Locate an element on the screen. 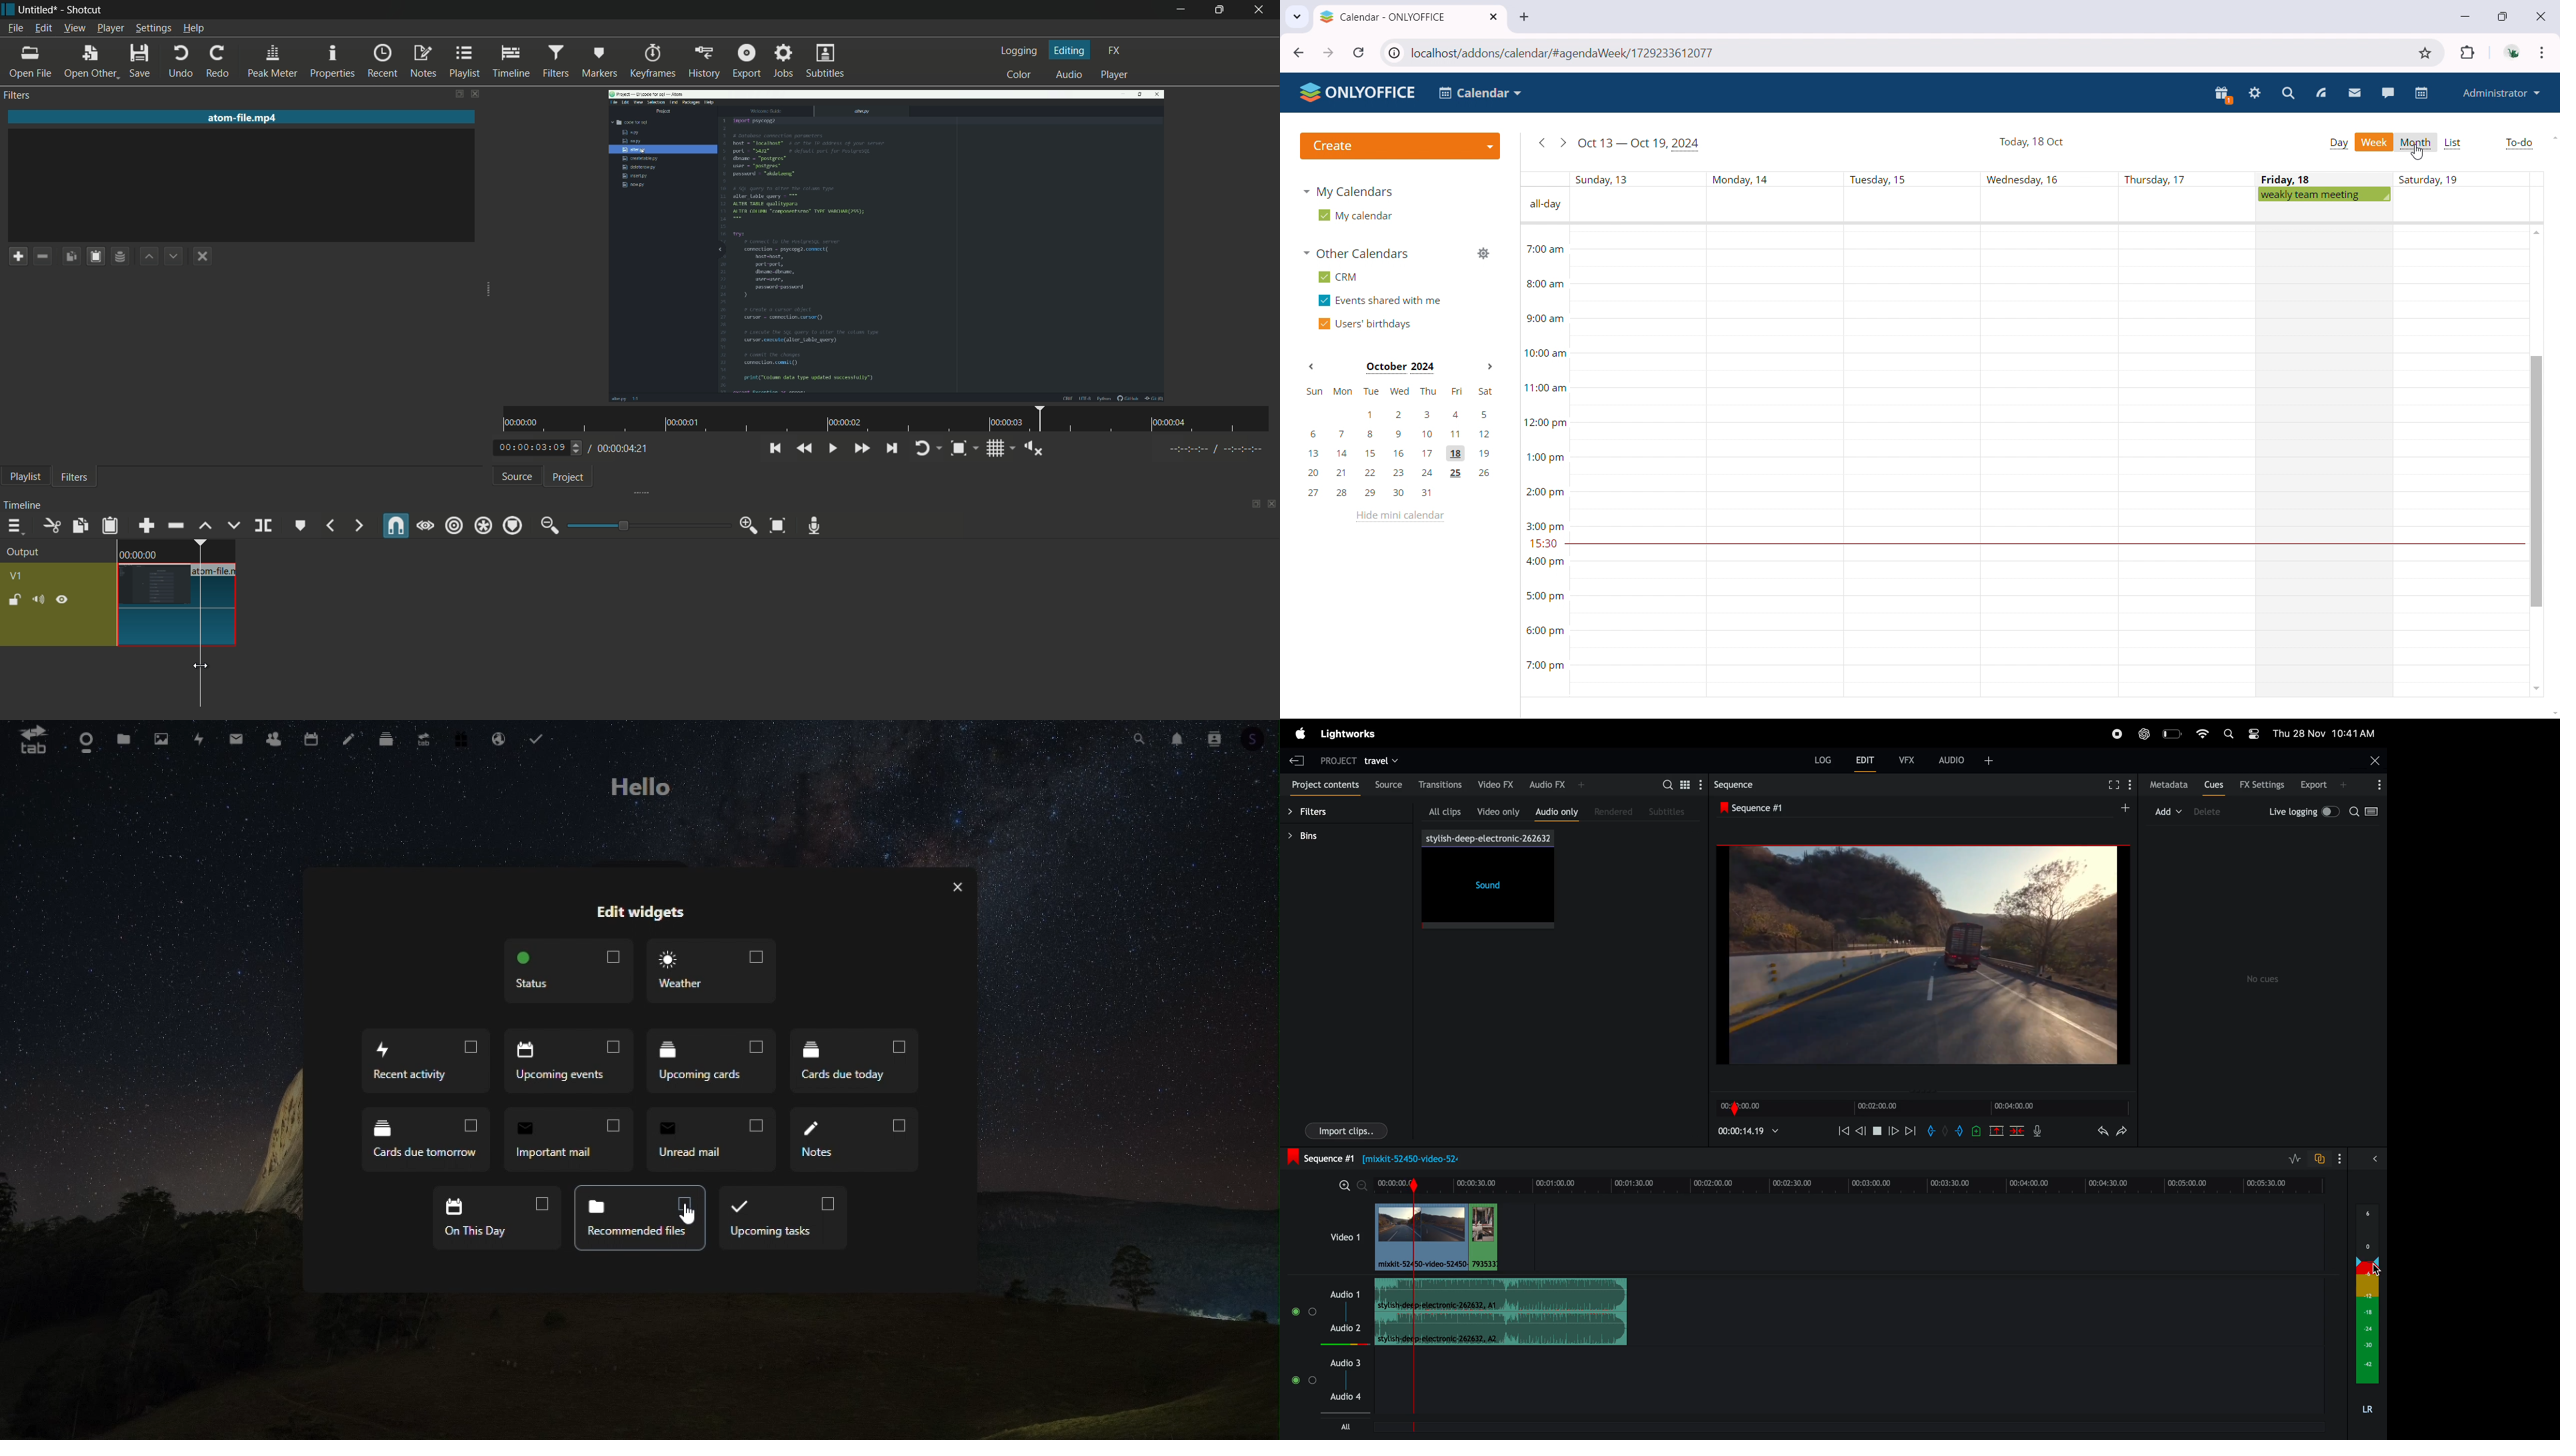 The width and height of the screenshot is (2576, 1456). player is located at coordinates (1113, 75).